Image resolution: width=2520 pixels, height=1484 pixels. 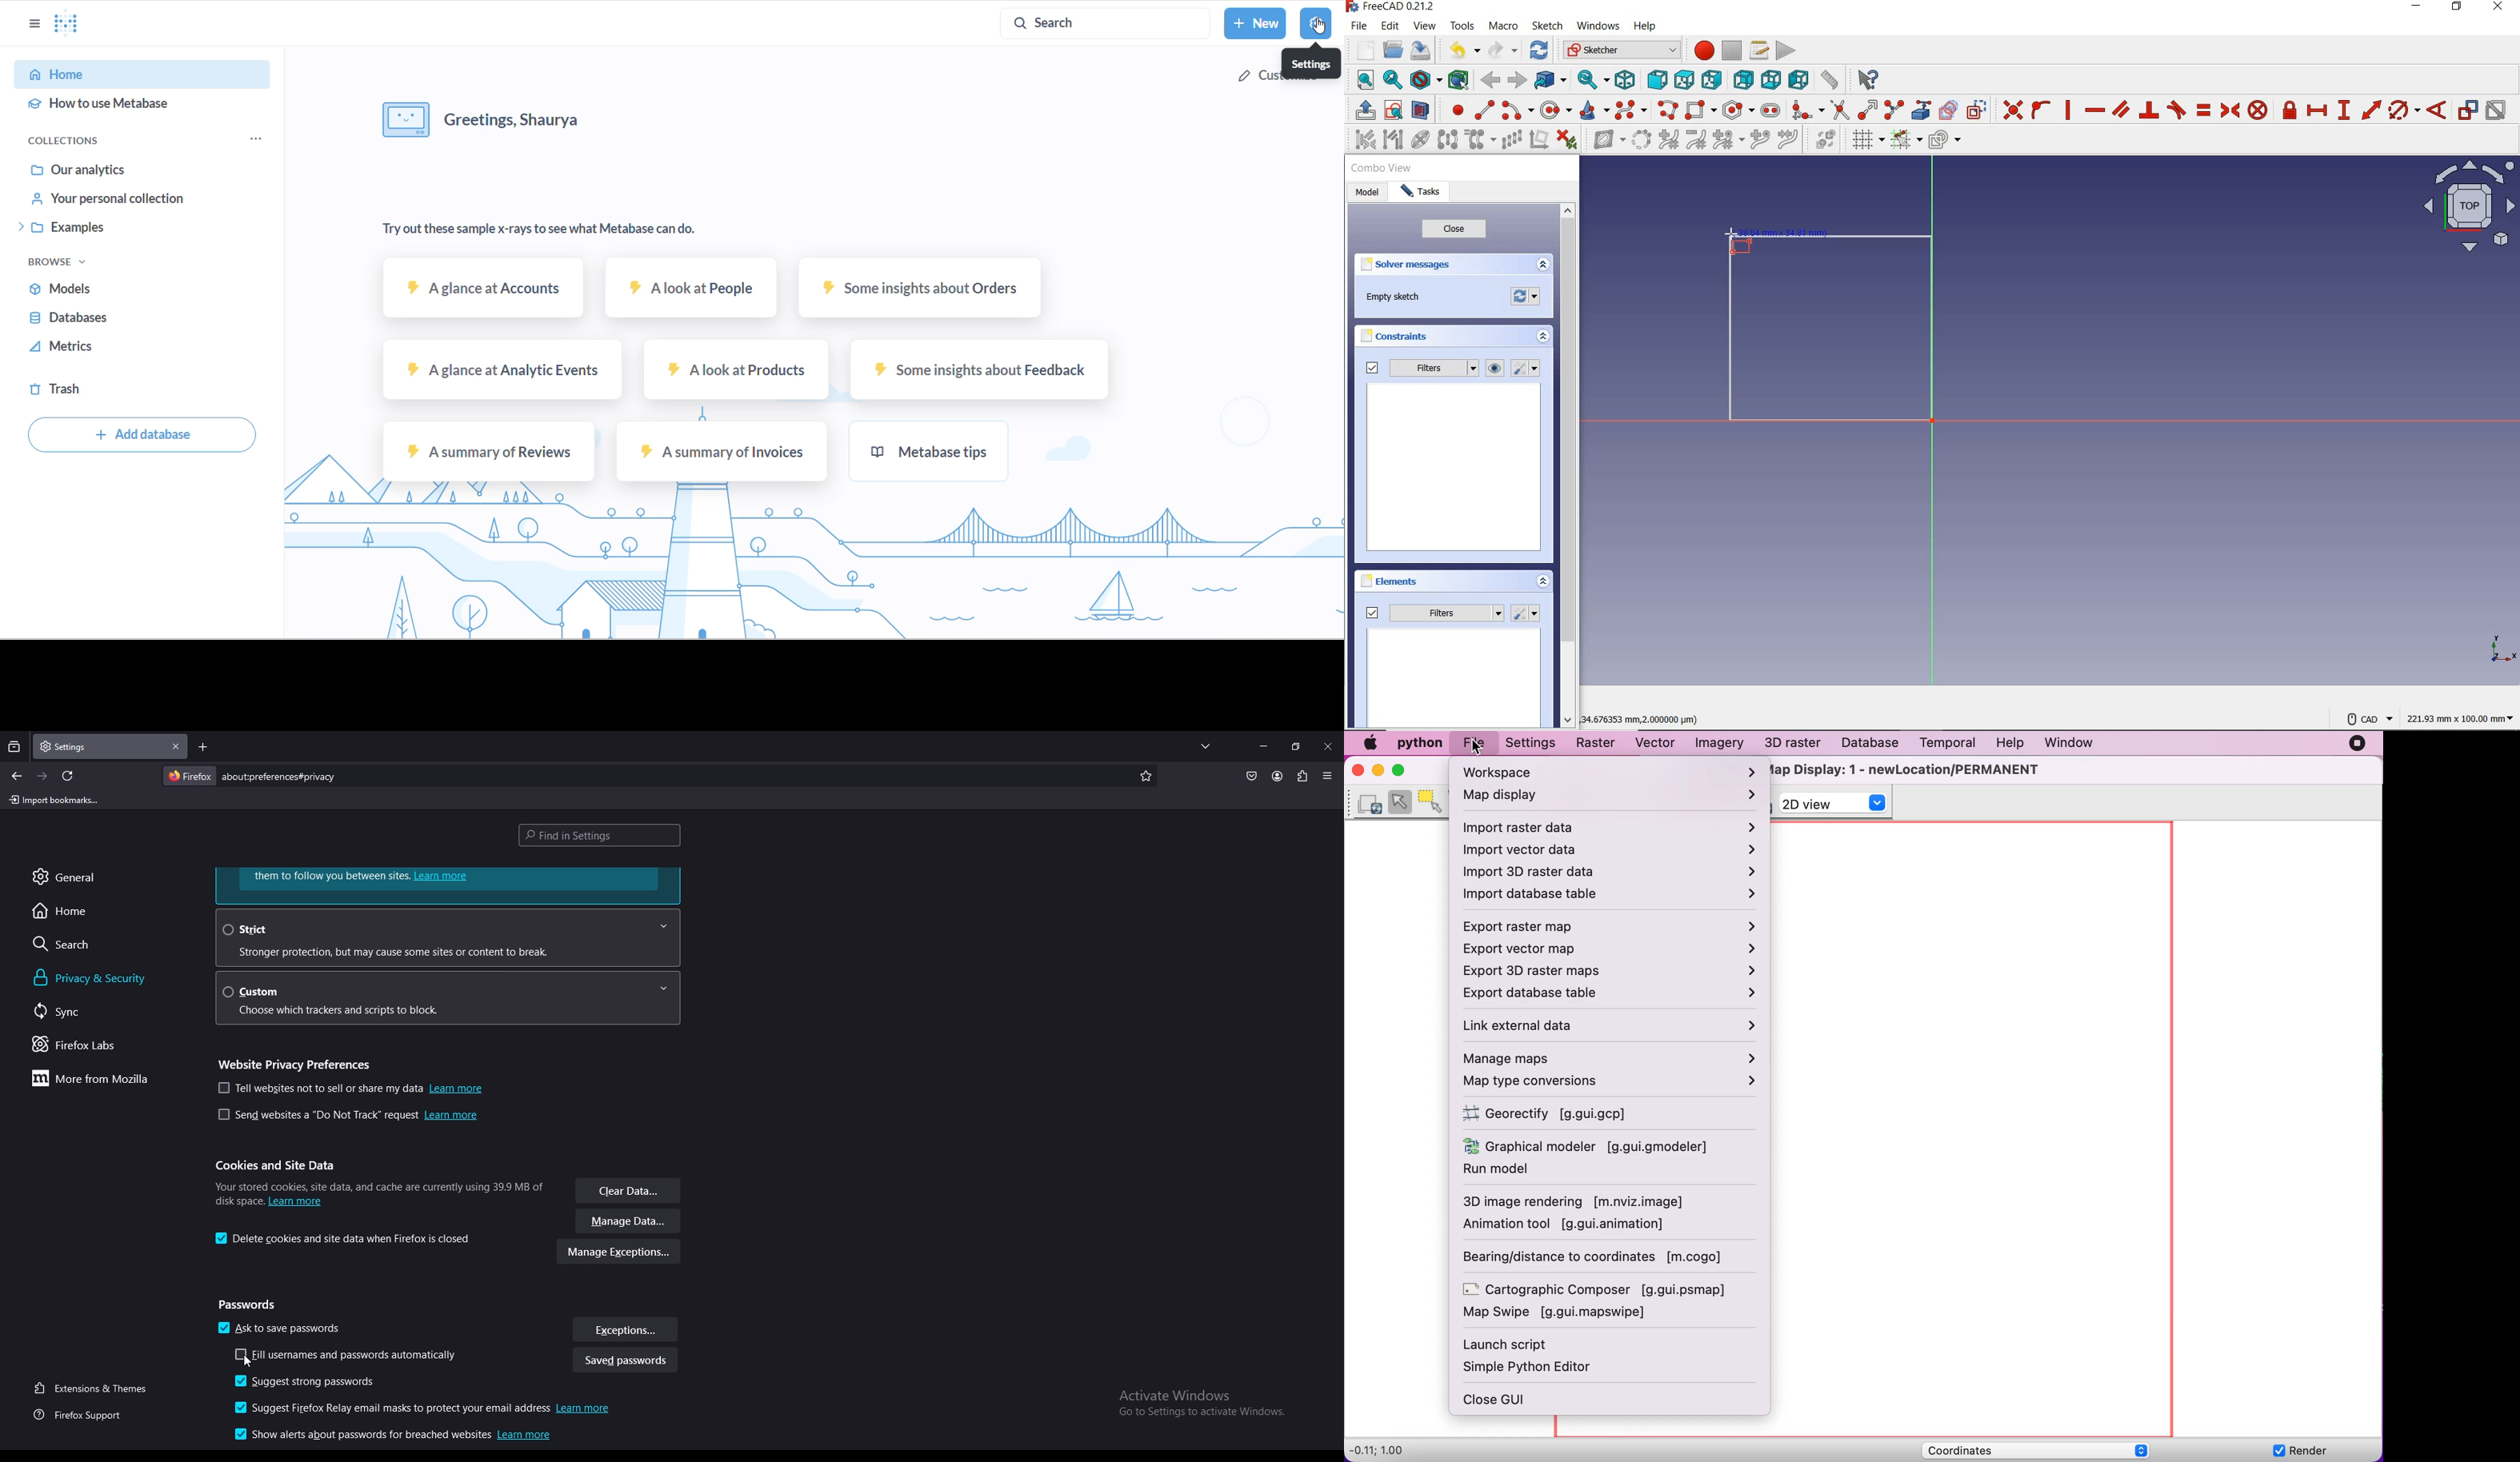 I want to click on workspace, so click(x=1609, y=772).